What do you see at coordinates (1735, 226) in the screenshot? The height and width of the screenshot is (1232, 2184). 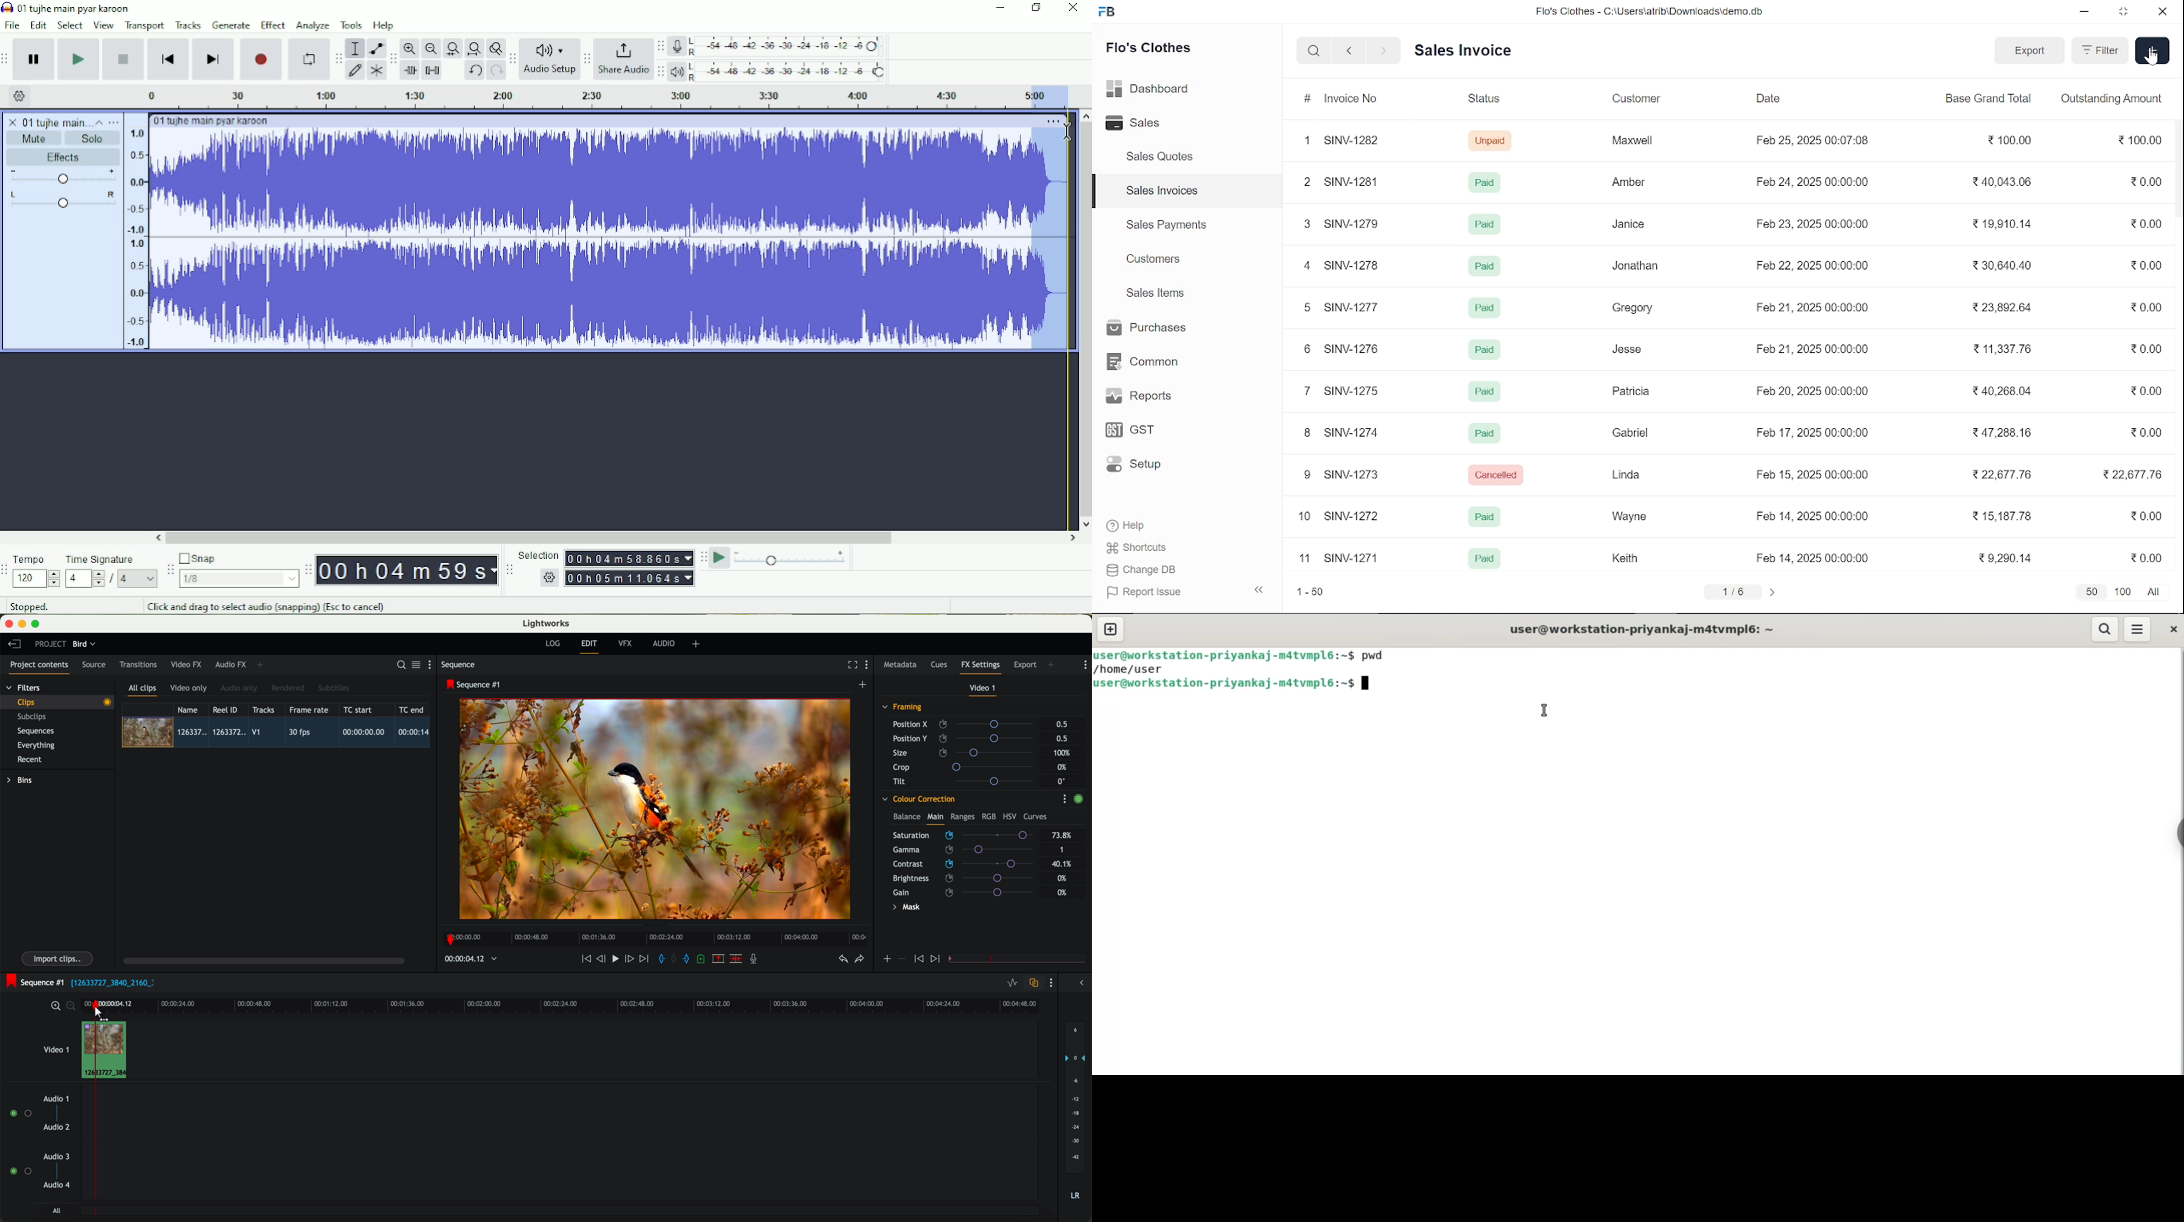 I see `nts. 3 SINV-1279 Pad Janice Feb 23, 2025 00:00:00 219,910.14 0.00` at bounding box center [1735, 226].